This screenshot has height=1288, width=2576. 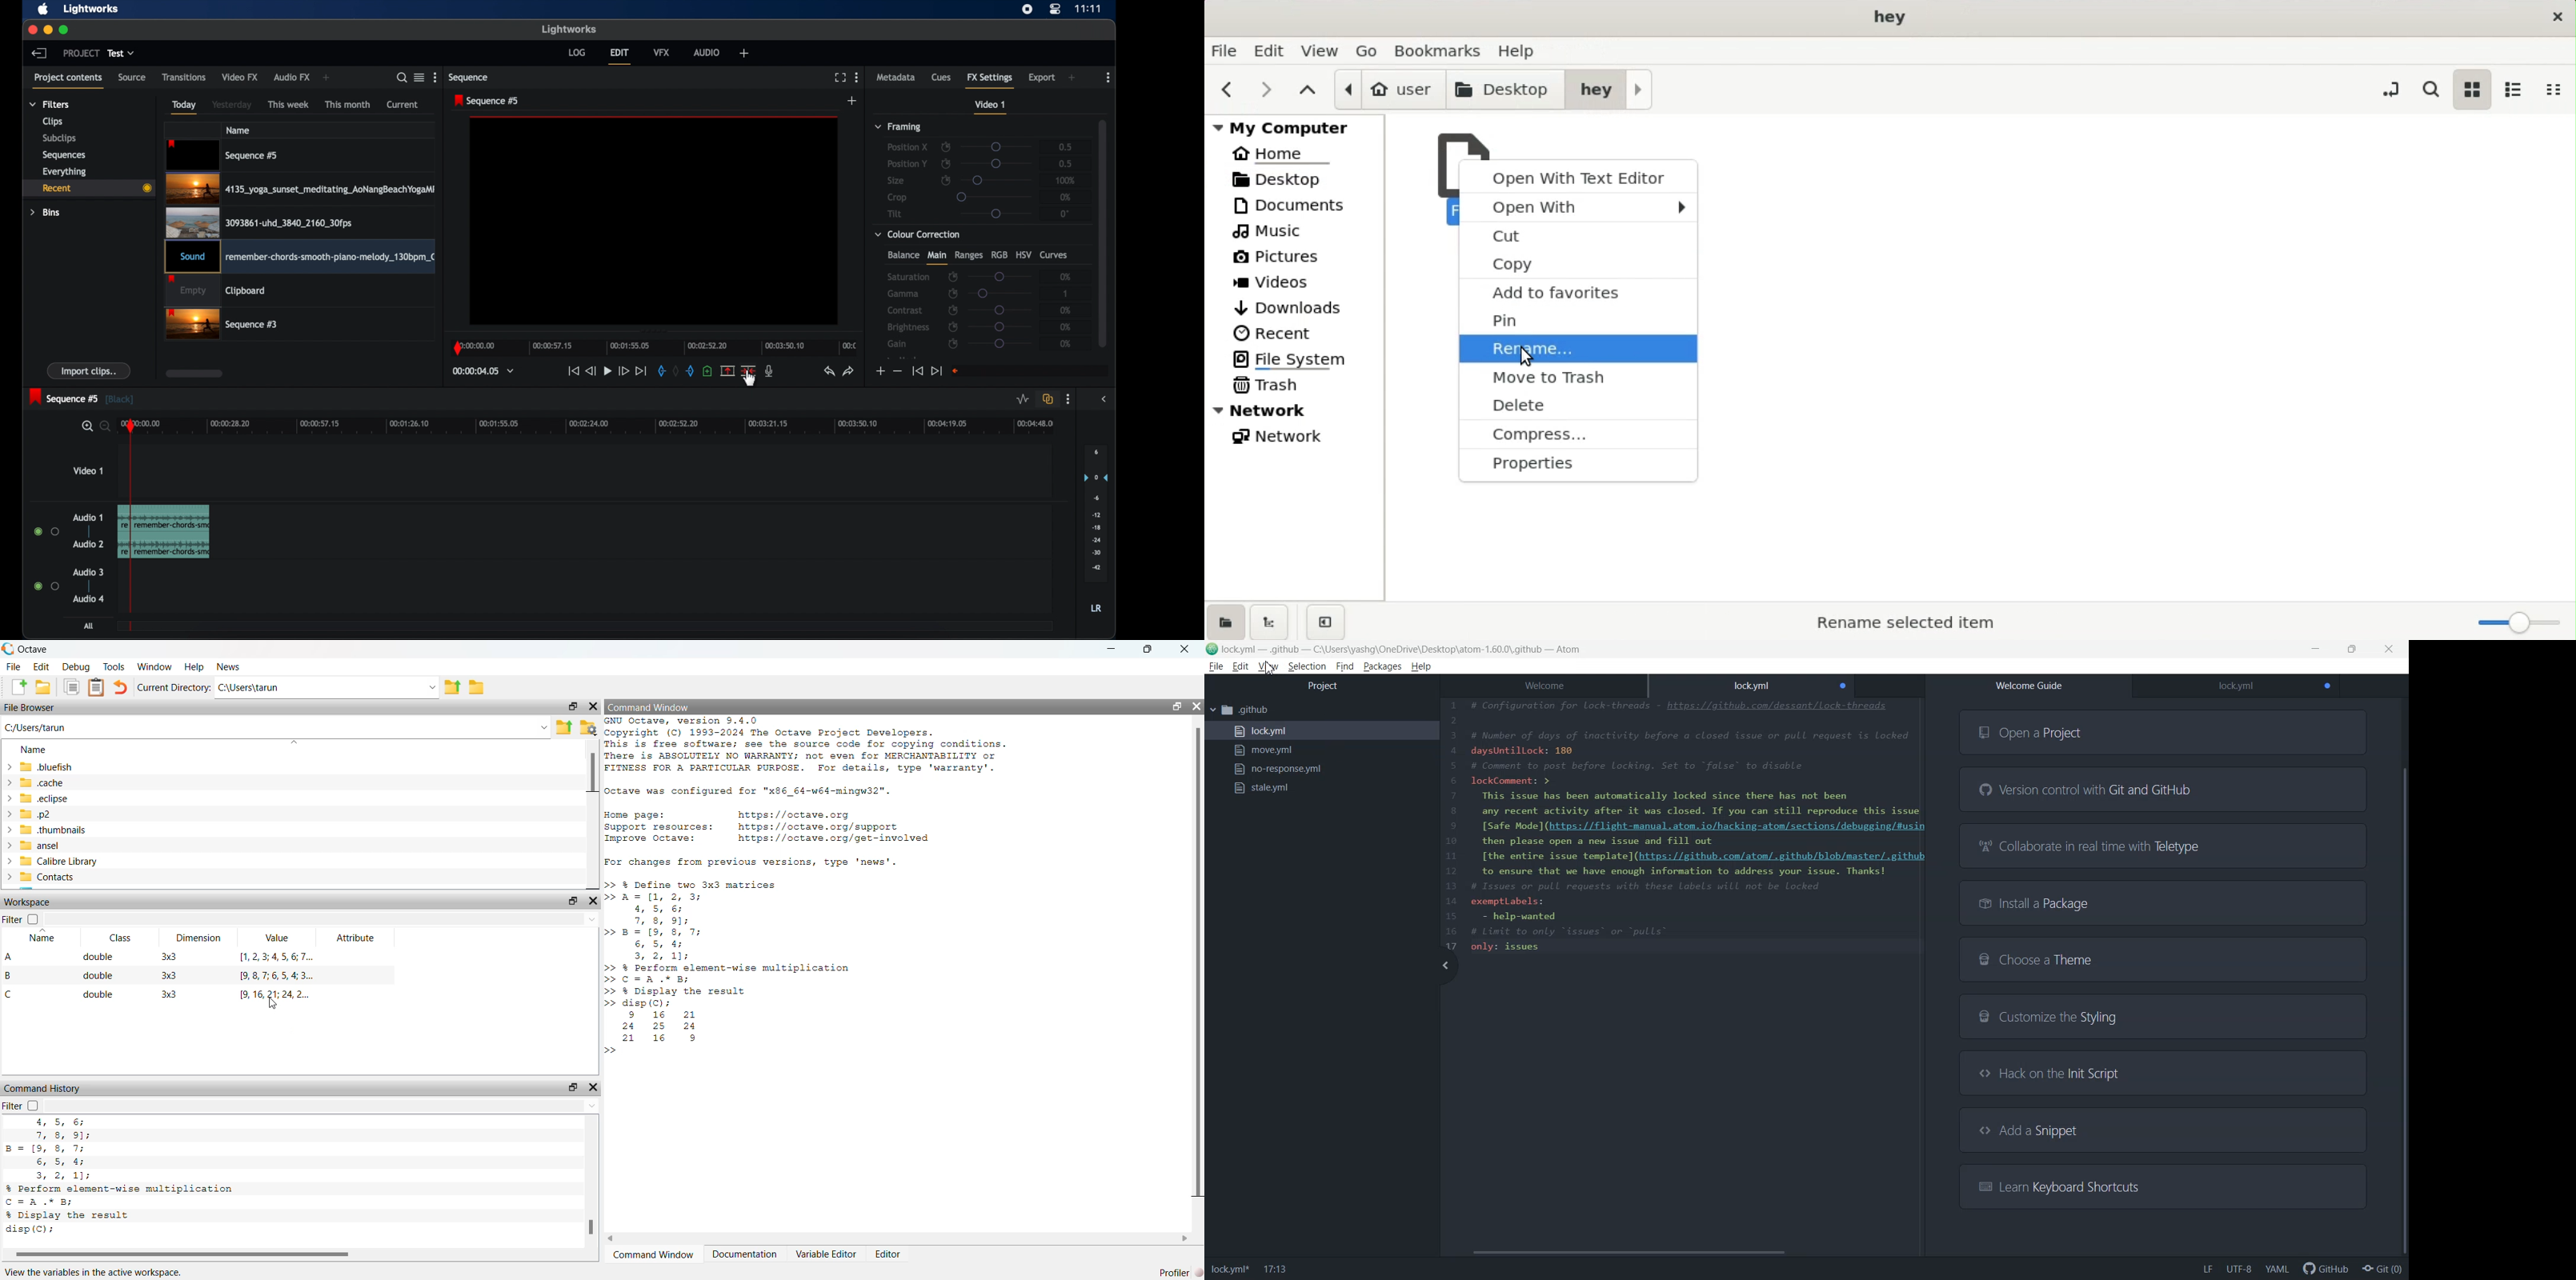 What do you see at coordinates (88, 543) in the screenshot?
I see `audio 2` at bounding box center [88, 543].